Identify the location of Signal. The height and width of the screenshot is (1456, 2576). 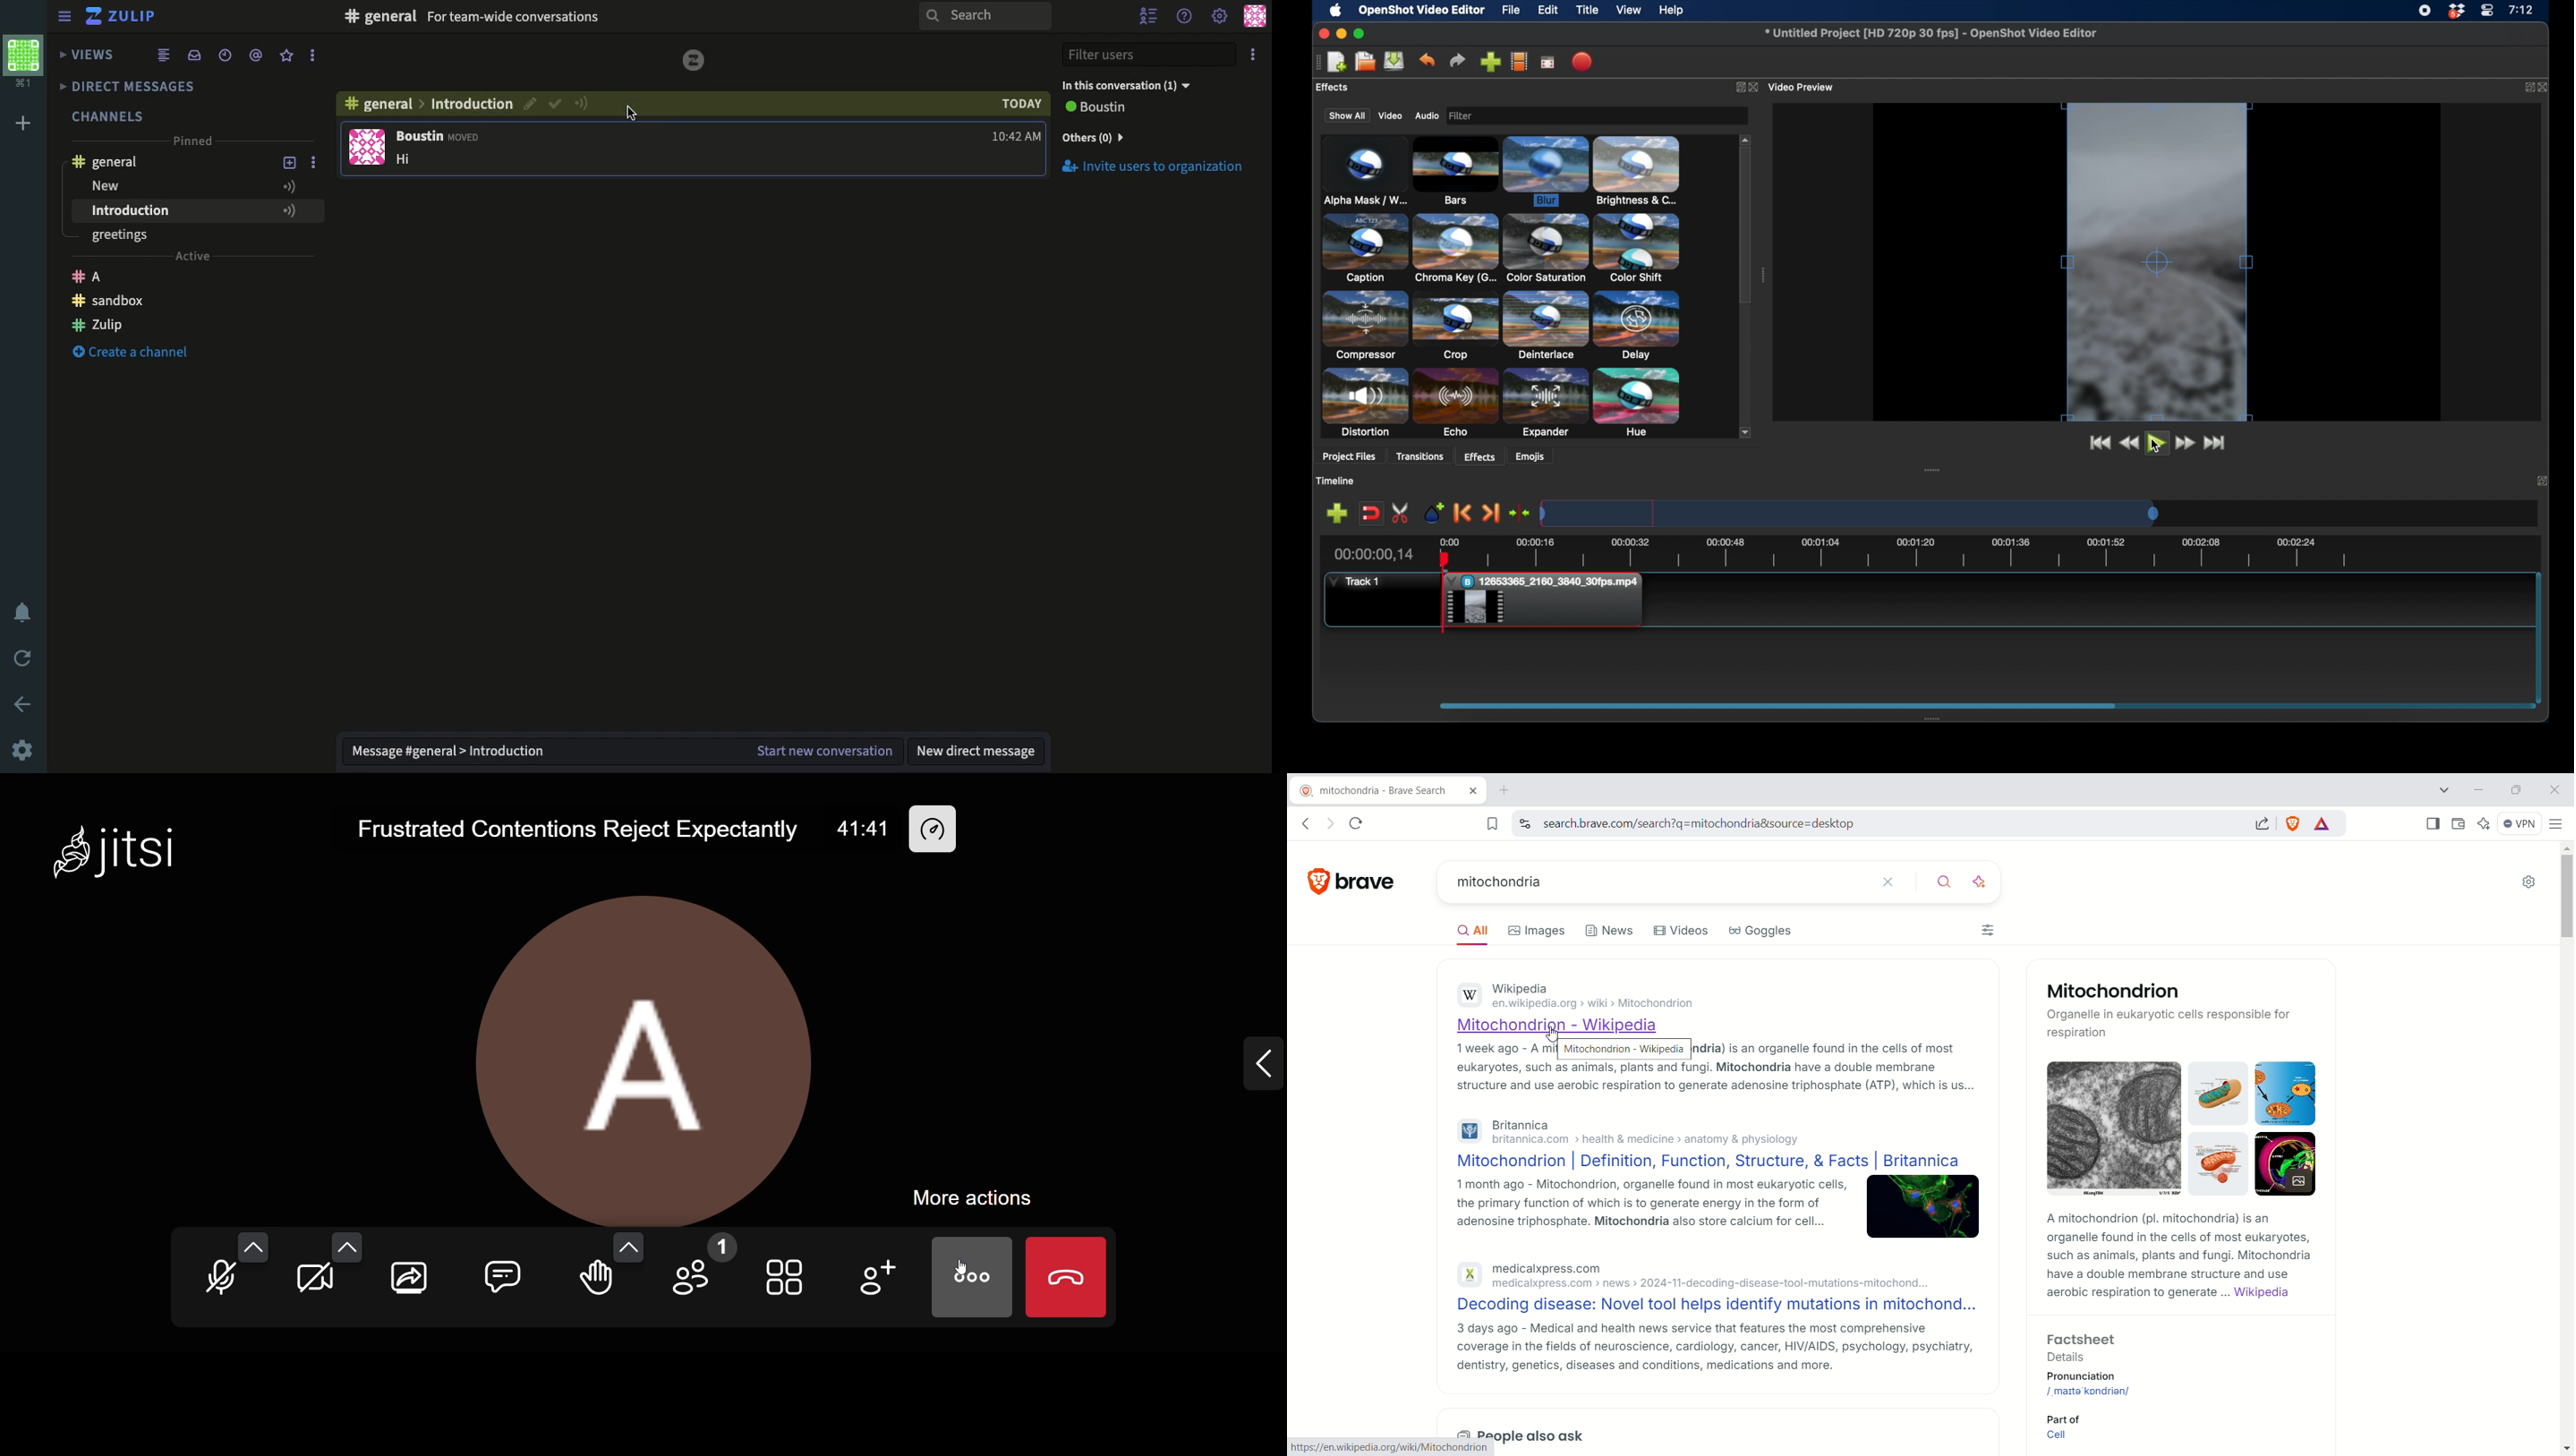
(582, 104).